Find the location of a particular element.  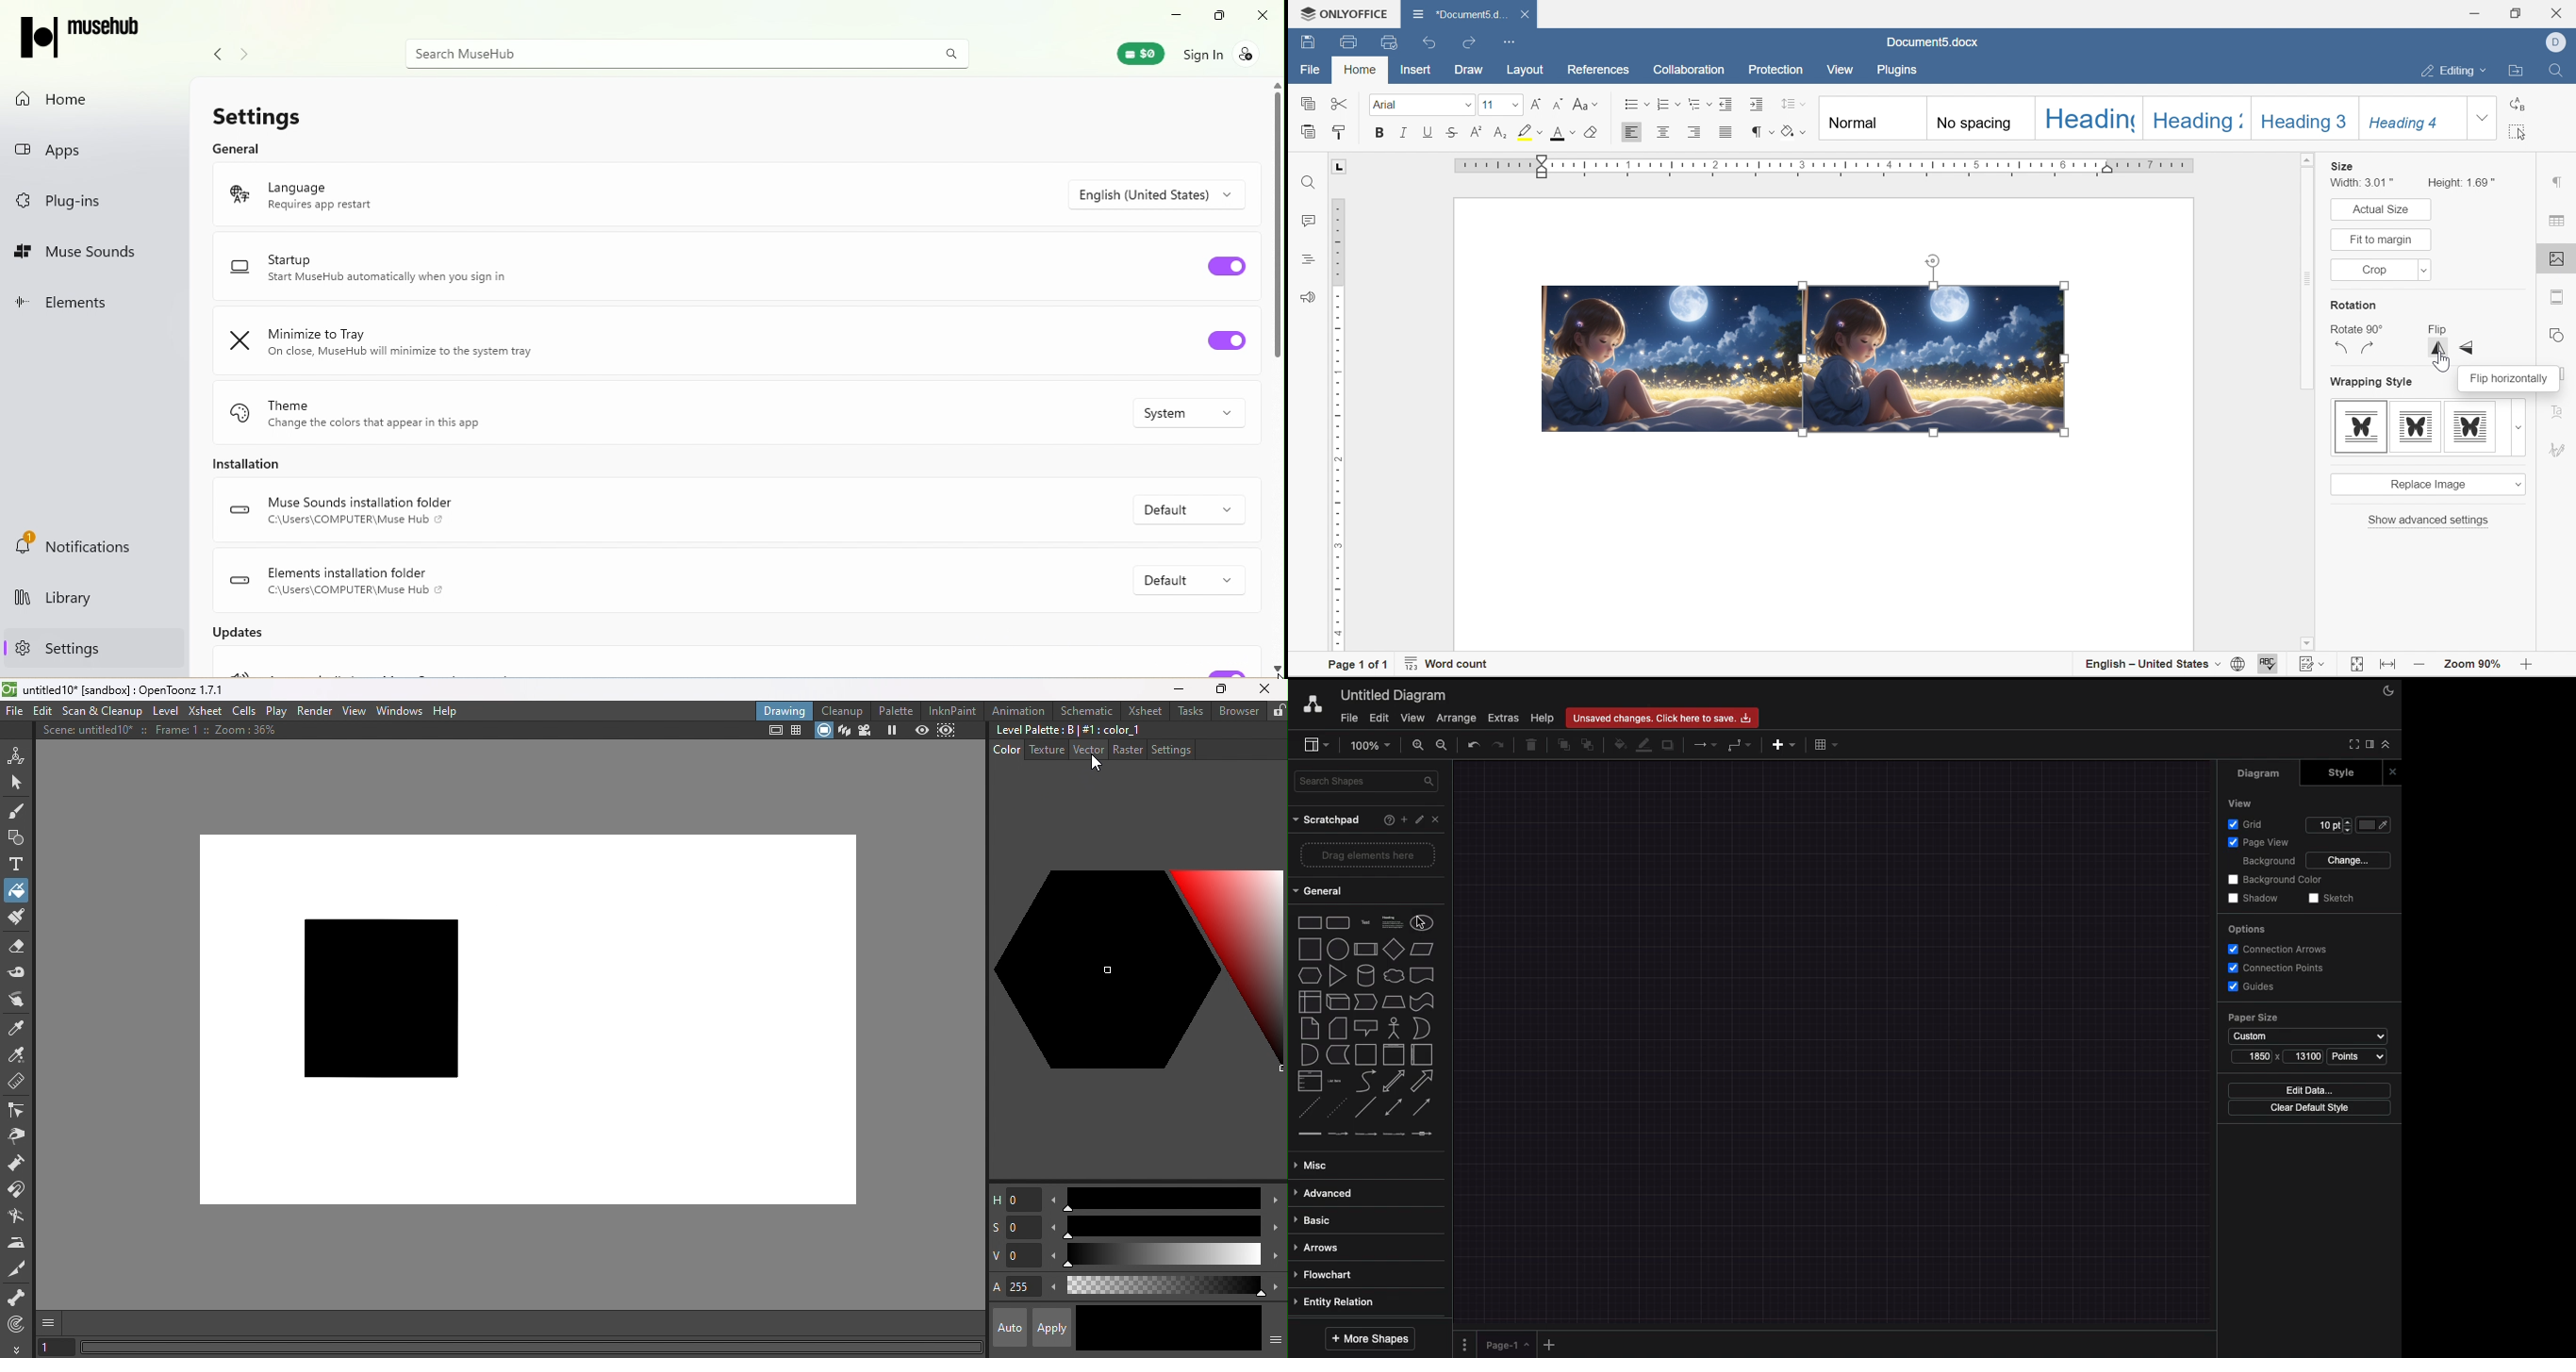

General  is located at coordinates (1327, 891).